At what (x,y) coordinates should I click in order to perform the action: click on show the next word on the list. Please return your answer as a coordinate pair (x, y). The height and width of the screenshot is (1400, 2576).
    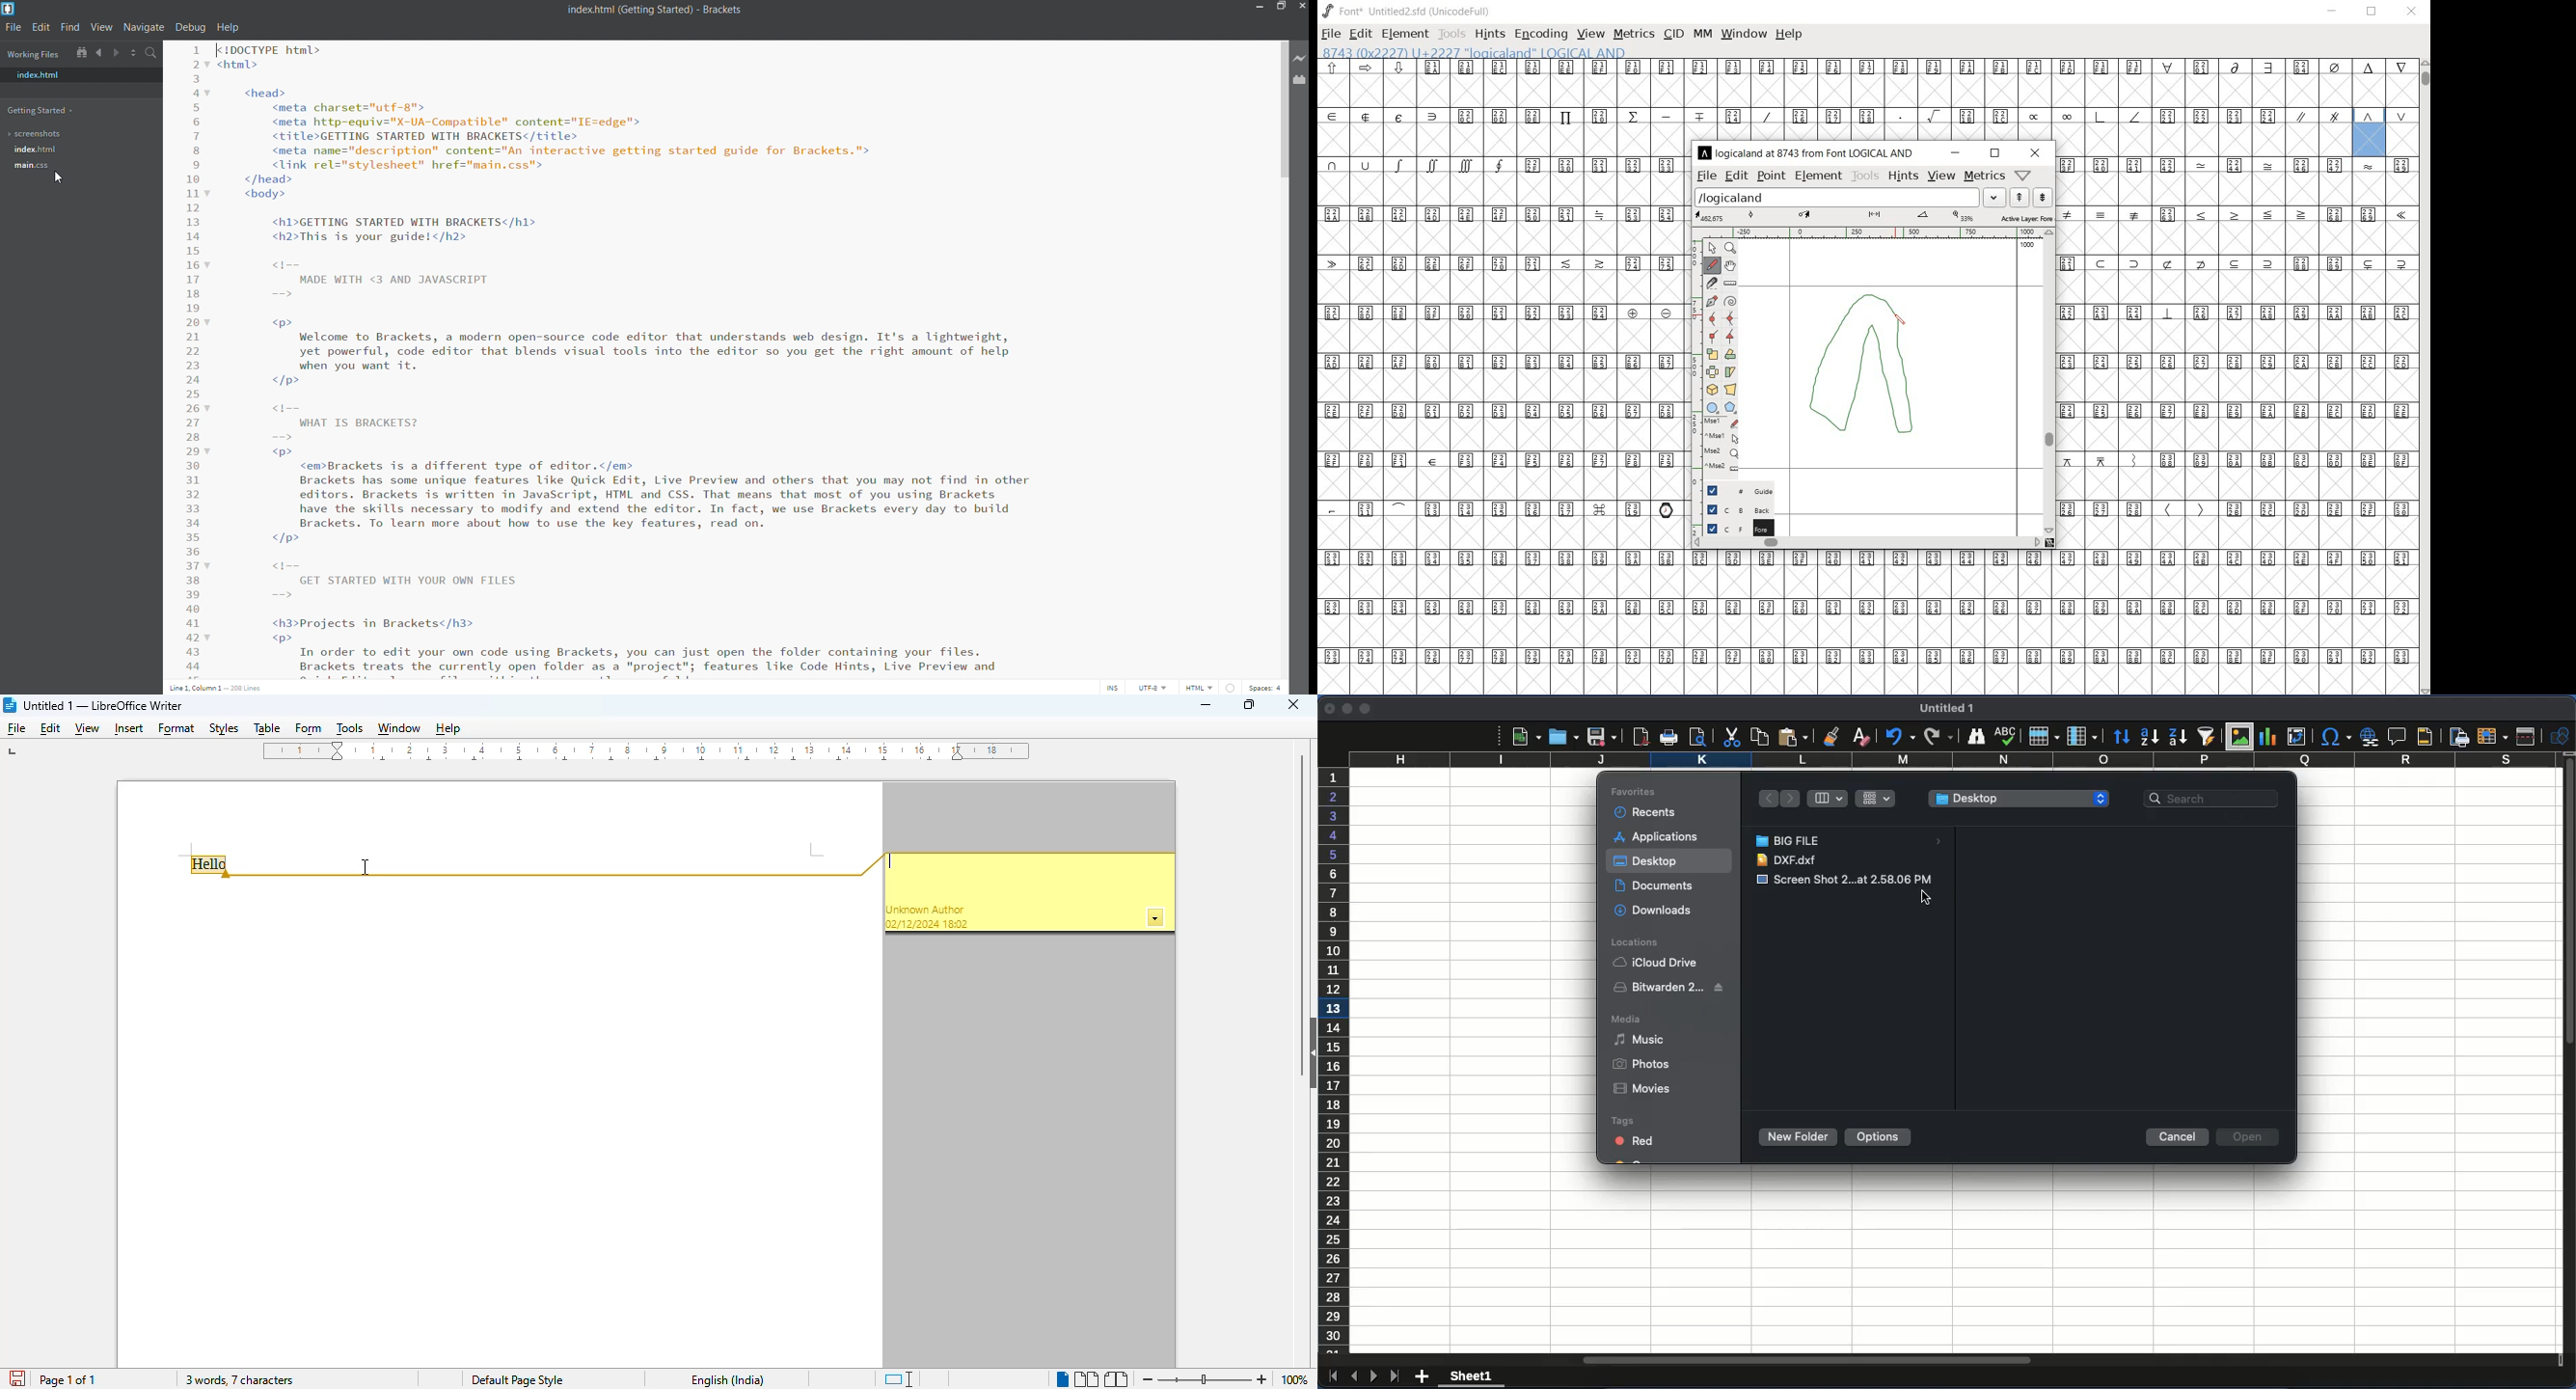
    Looking at the image, I should click on (2020, 196).